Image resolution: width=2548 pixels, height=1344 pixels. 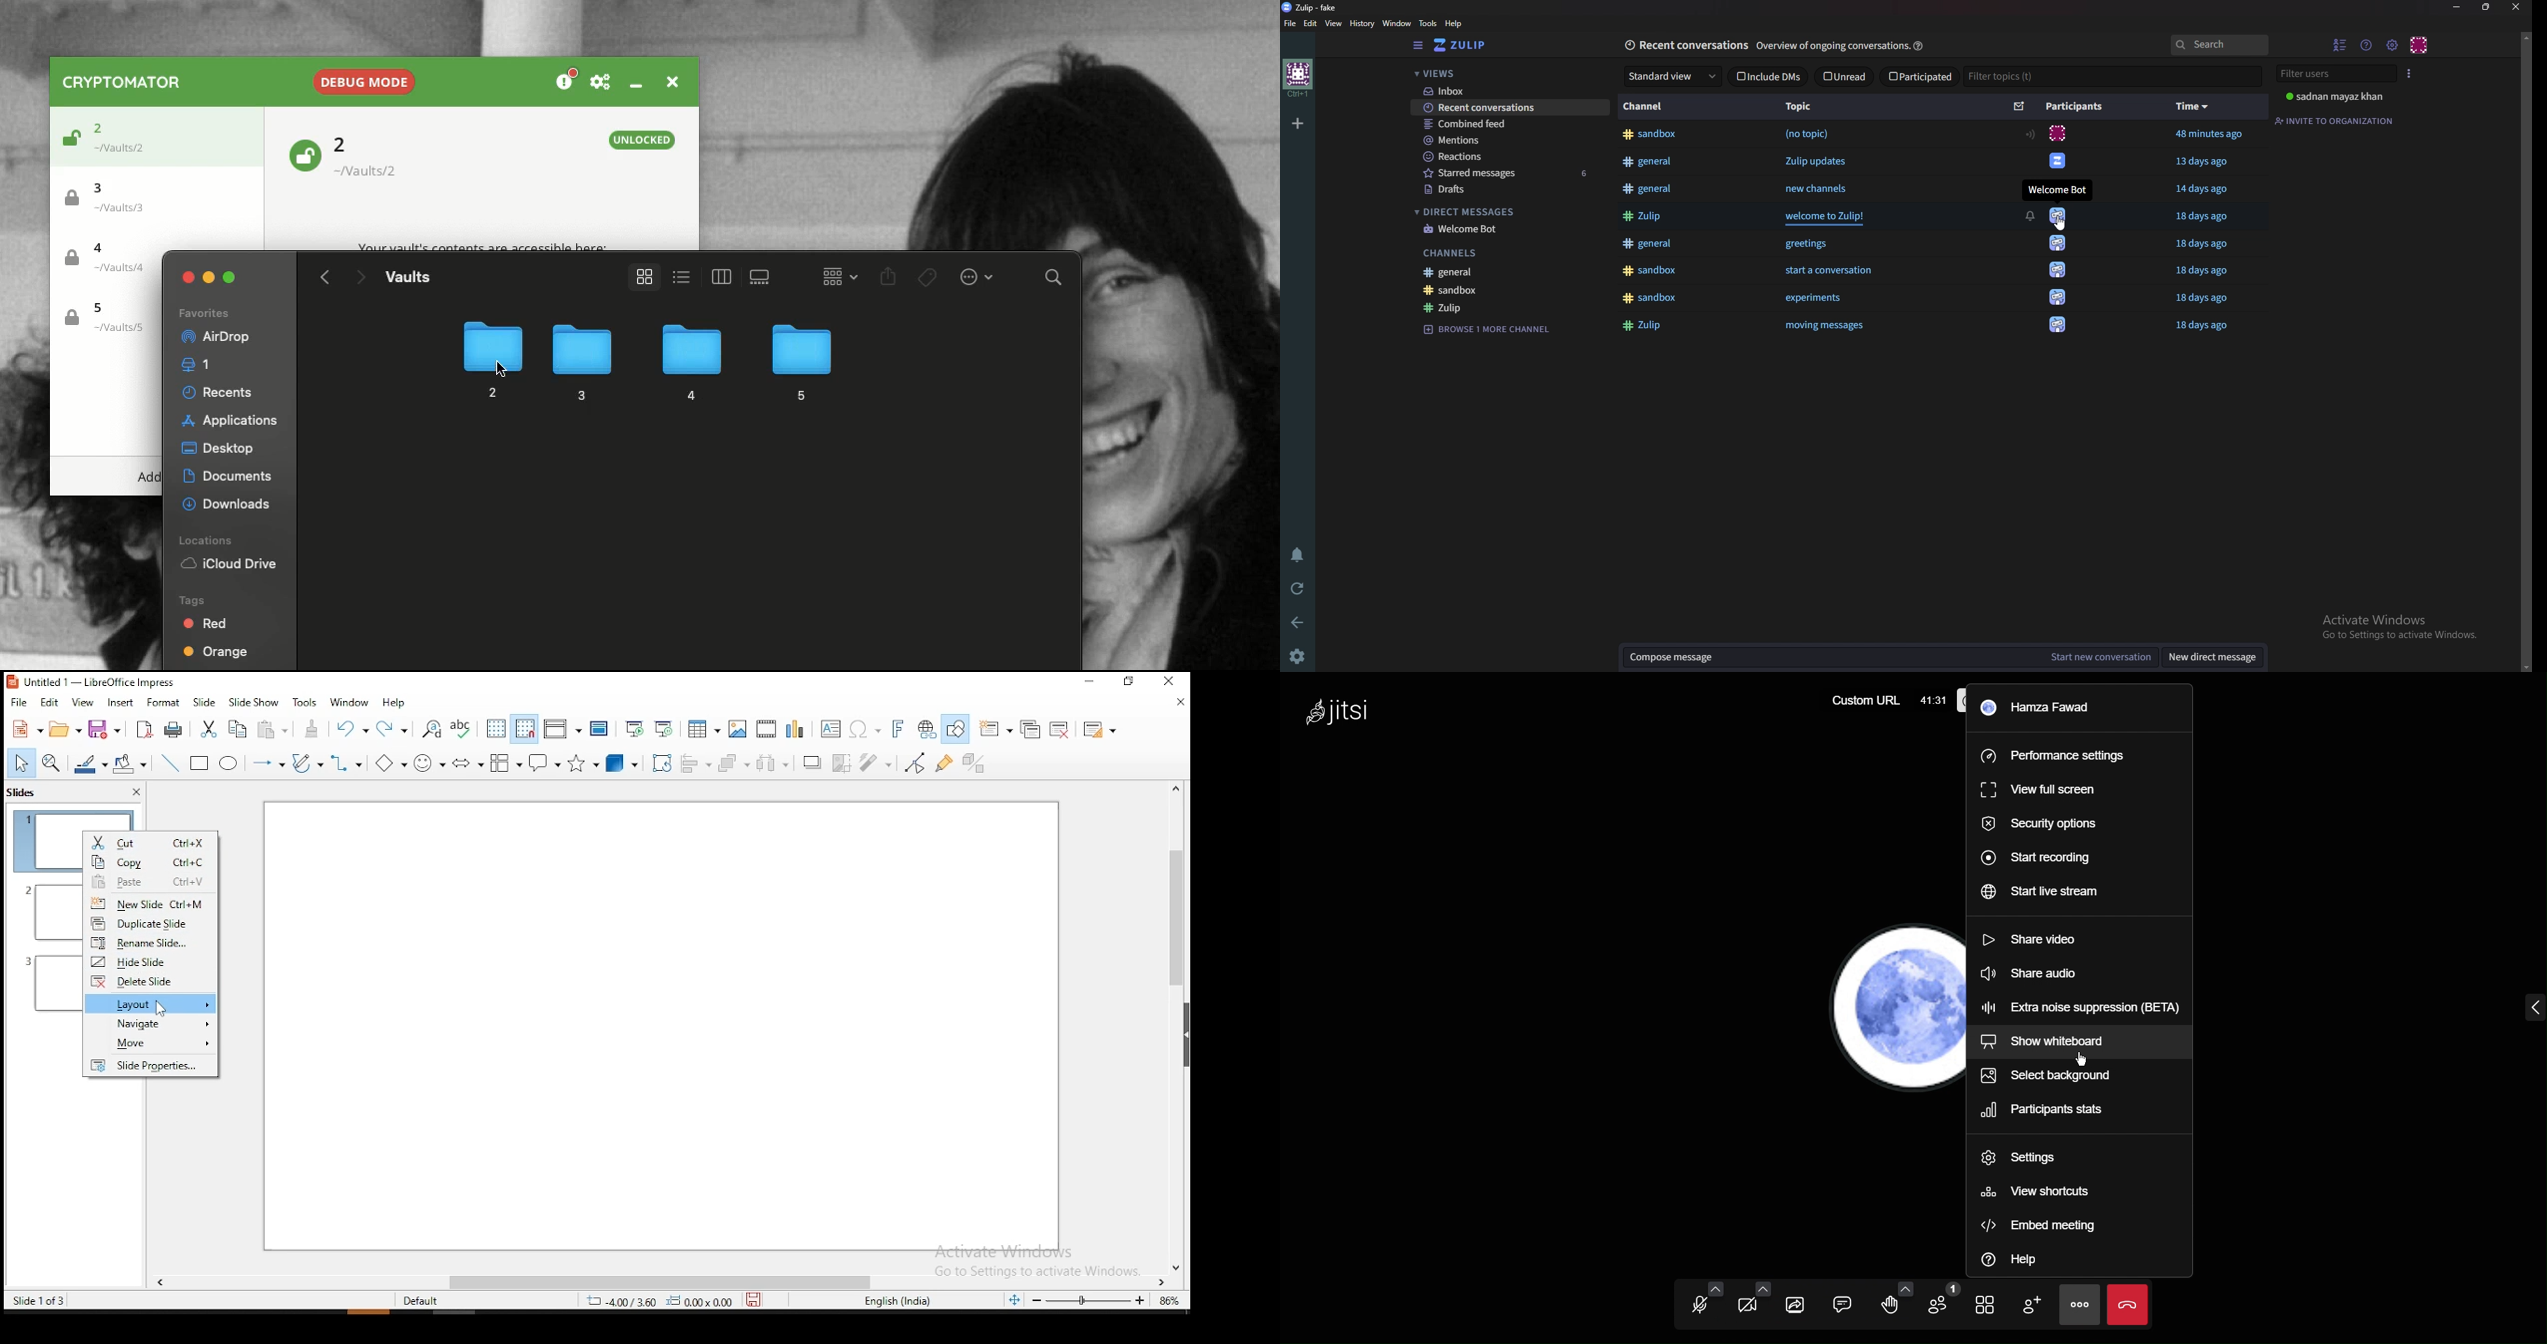 What do you see at coordinates (2062, 245) in the screenshot?
I see `icon` at bounding box center [2062, 245].